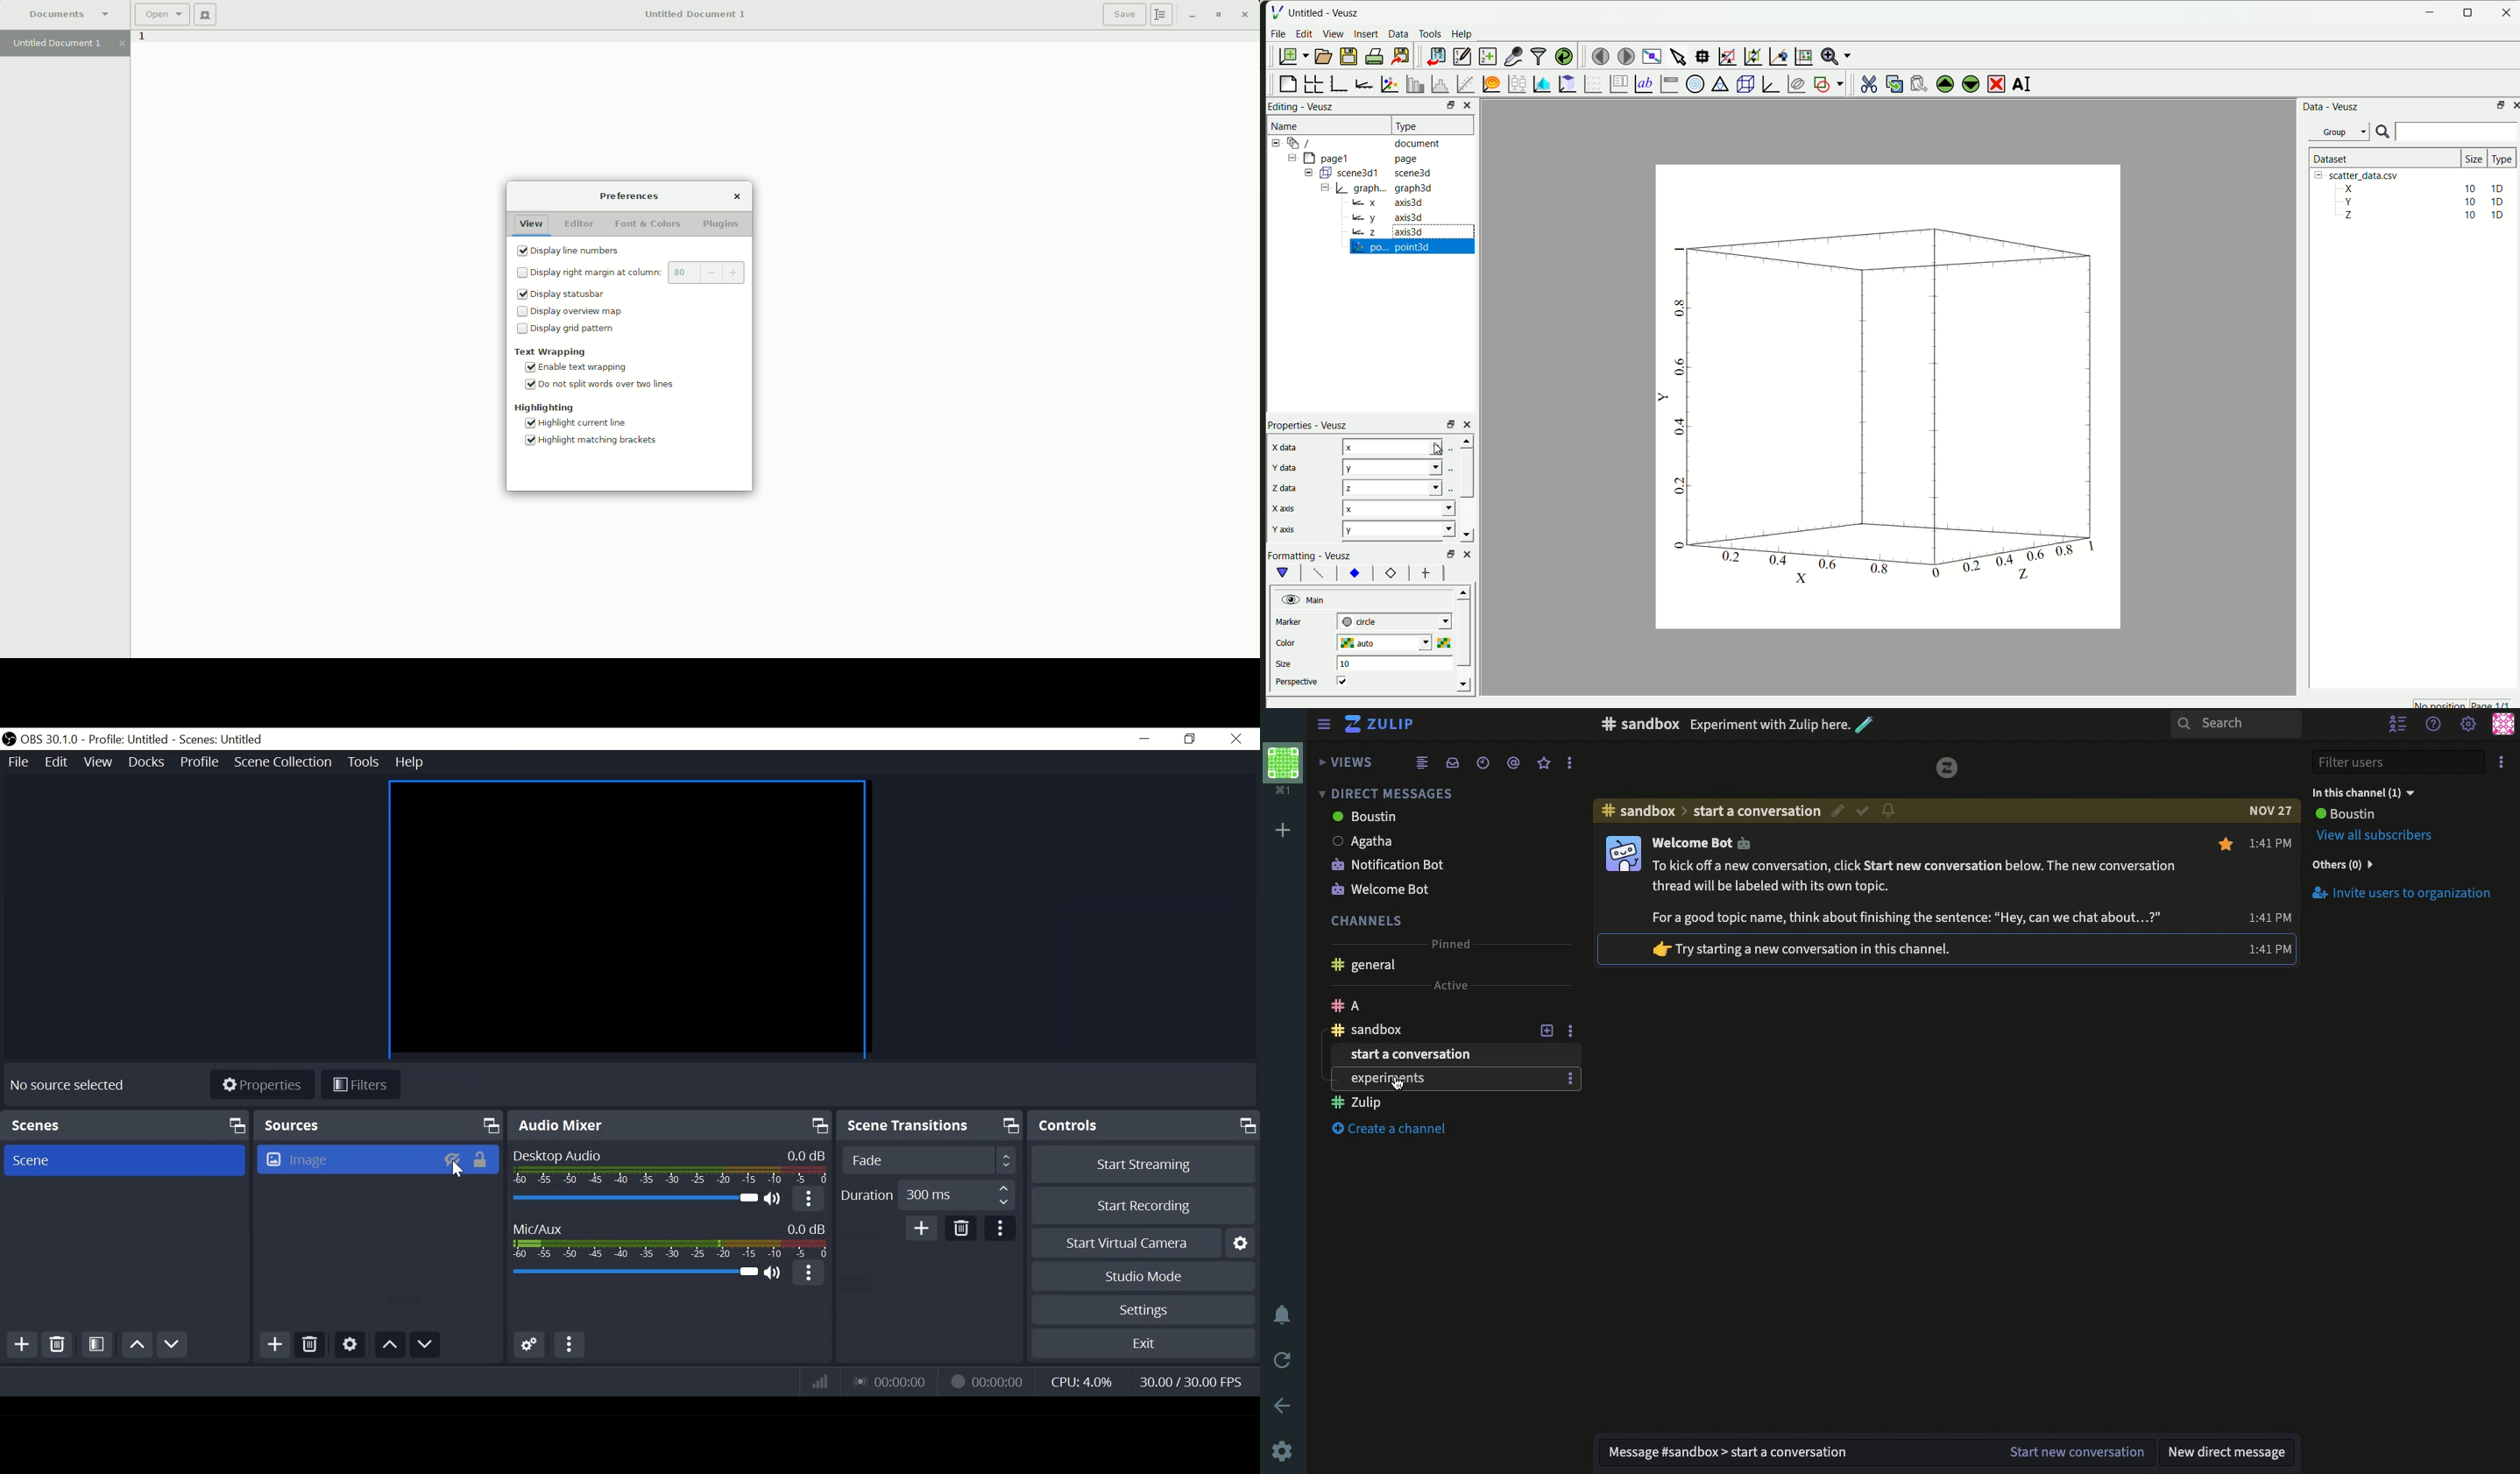  Describe the element at coordinates (2498, 104) in the screenshot. I see `maximize` at that location.